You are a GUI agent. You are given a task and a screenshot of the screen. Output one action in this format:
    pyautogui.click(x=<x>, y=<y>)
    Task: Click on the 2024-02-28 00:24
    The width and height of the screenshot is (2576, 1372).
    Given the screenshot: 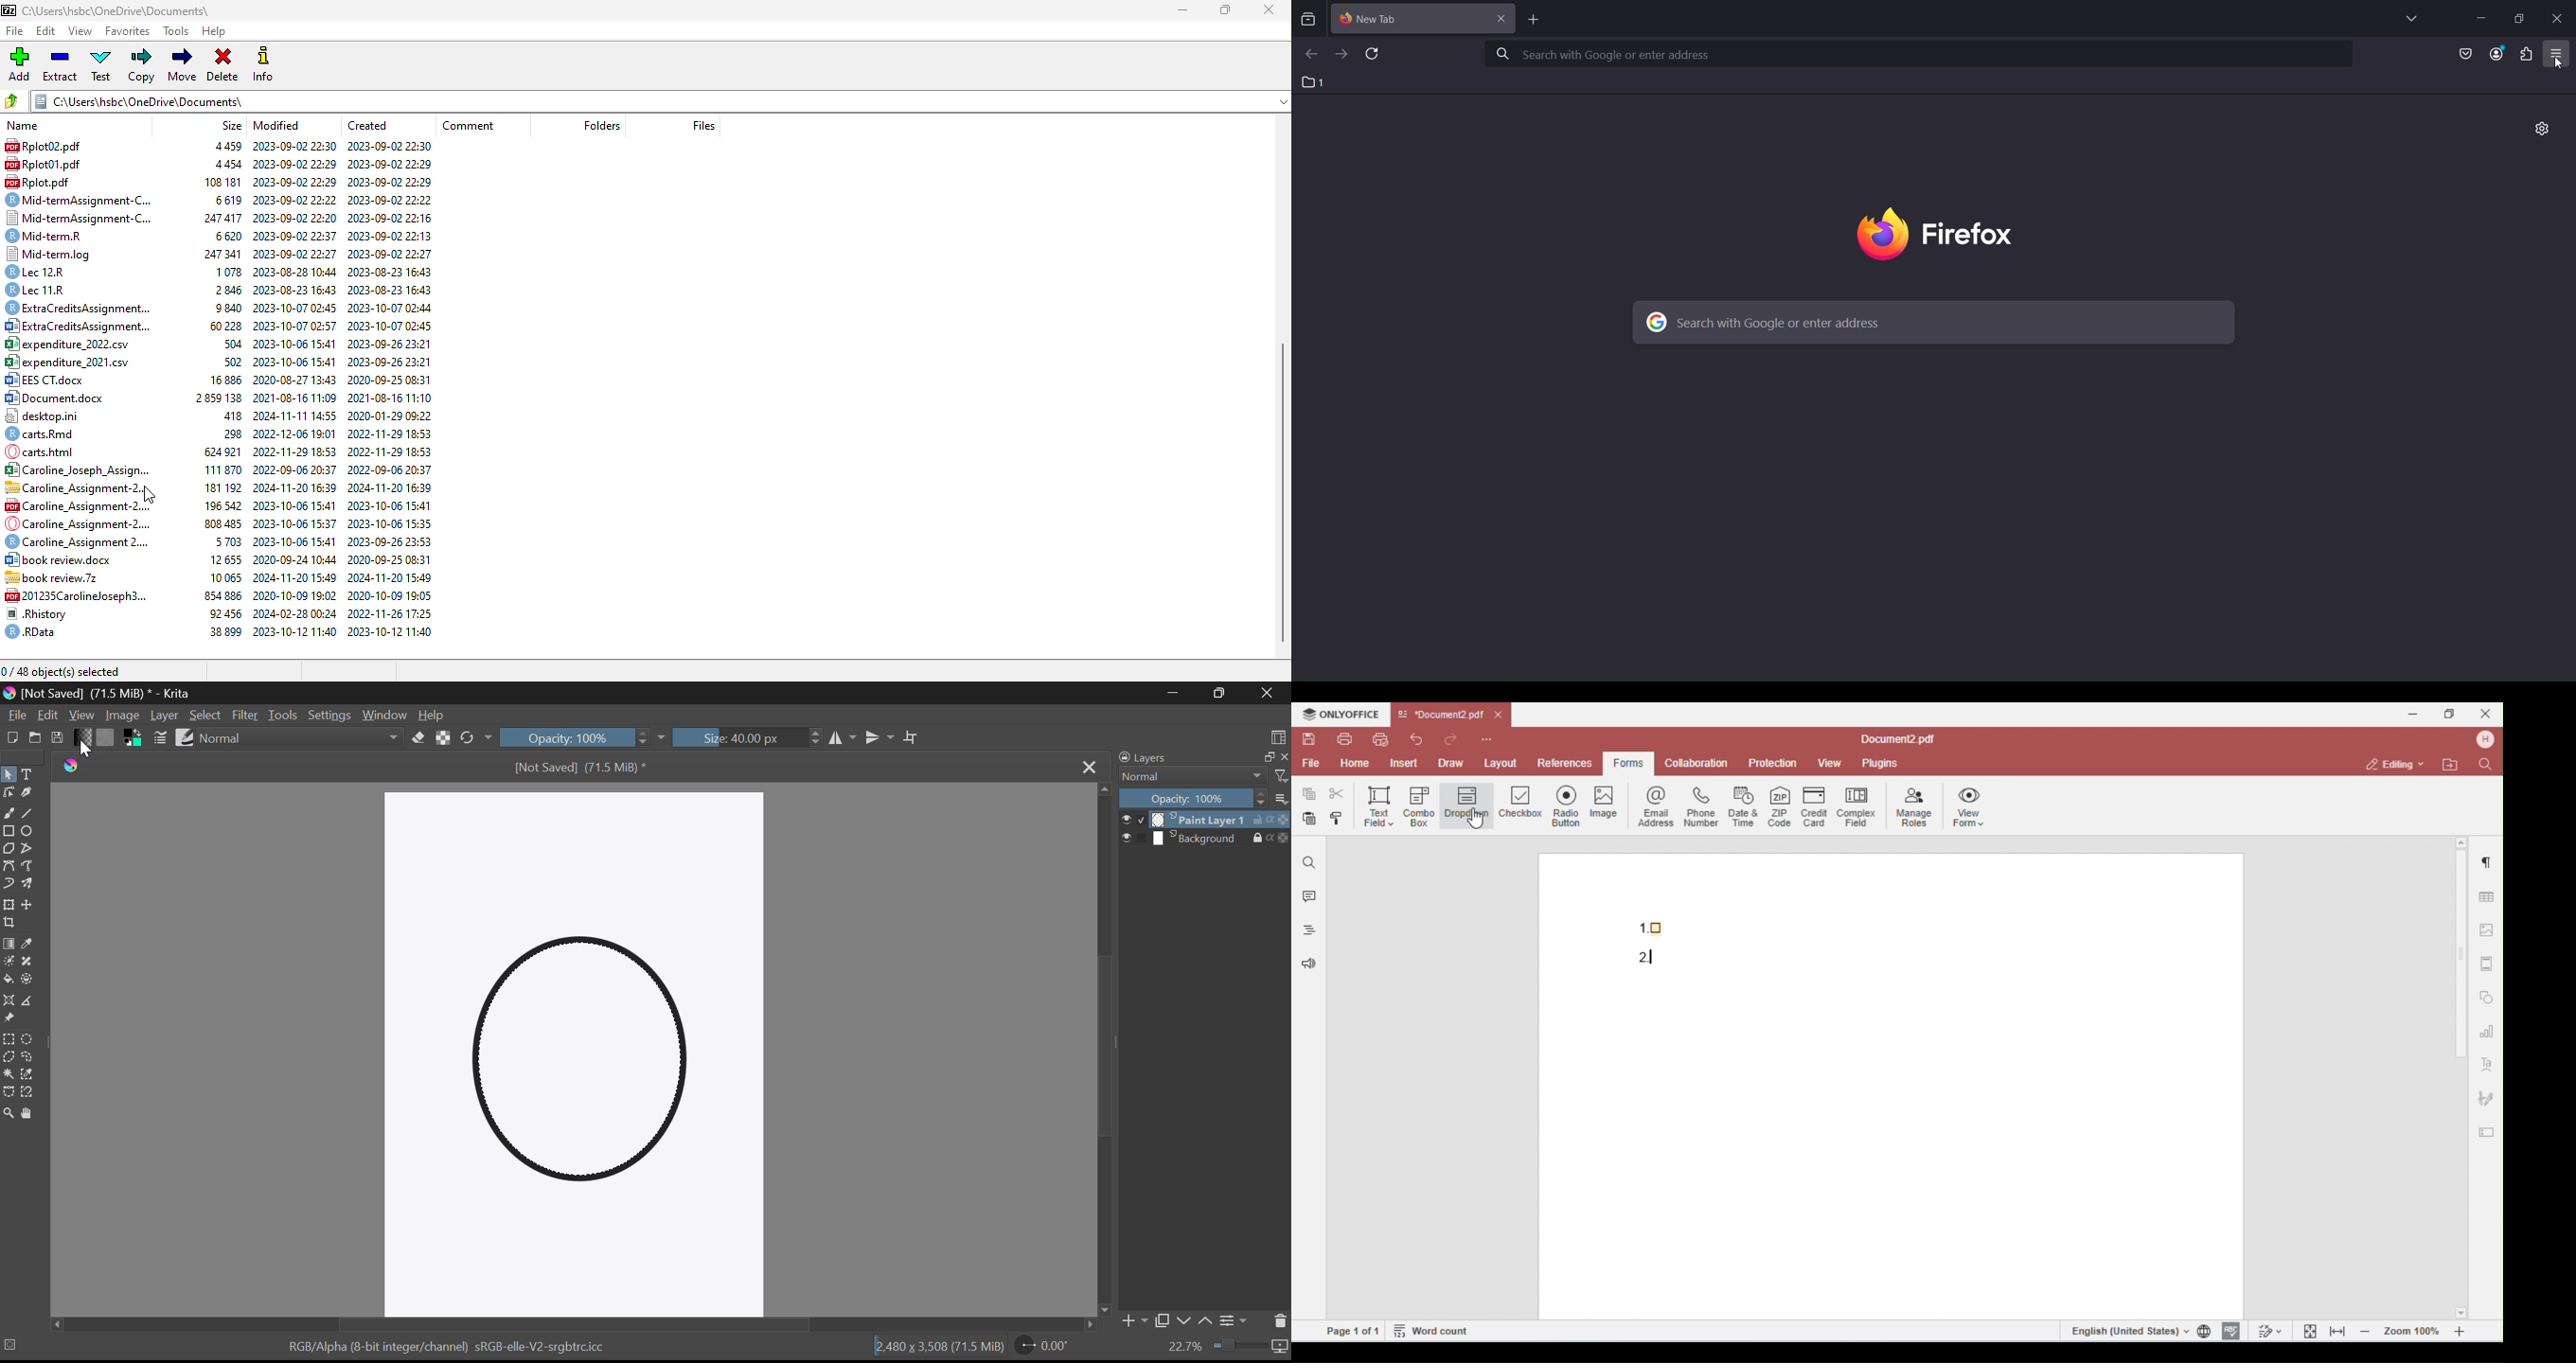 What is the action you would take?
    pyautogui.click(x=295, y=612)
    